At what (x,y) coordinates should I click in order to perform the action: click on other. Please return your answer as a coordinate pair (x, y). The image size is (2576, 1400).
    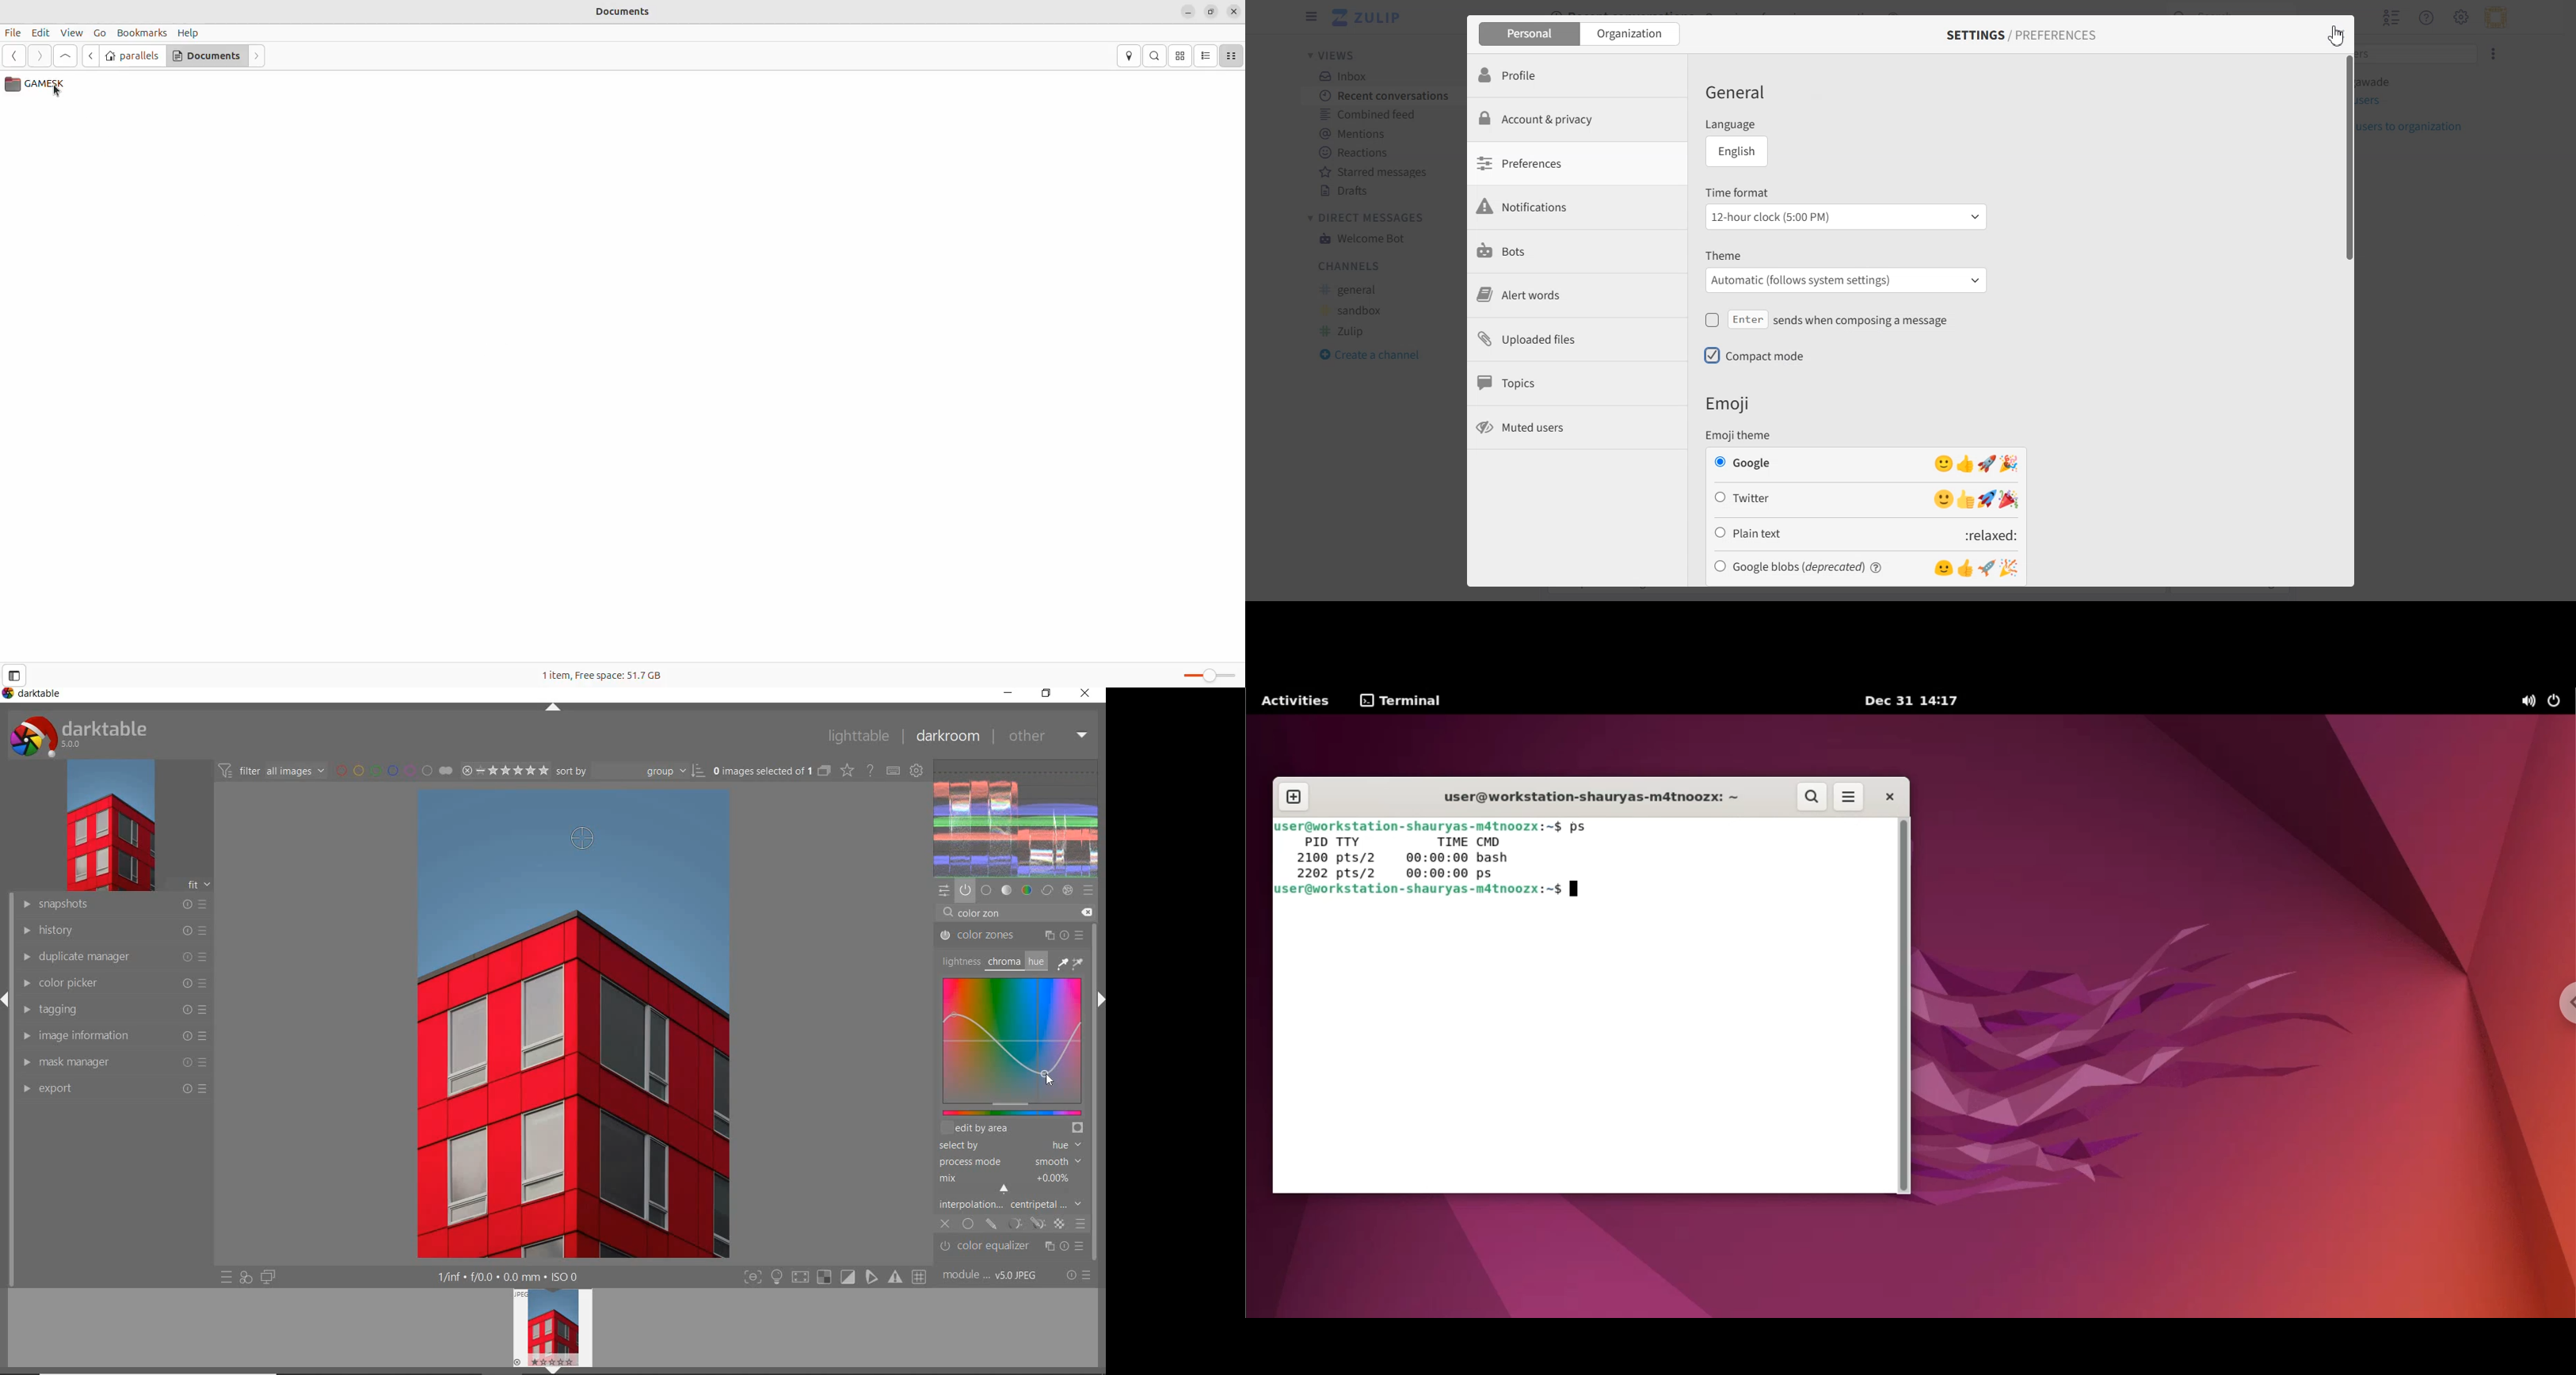
    Looking at the image, I should click on (1048, 735).